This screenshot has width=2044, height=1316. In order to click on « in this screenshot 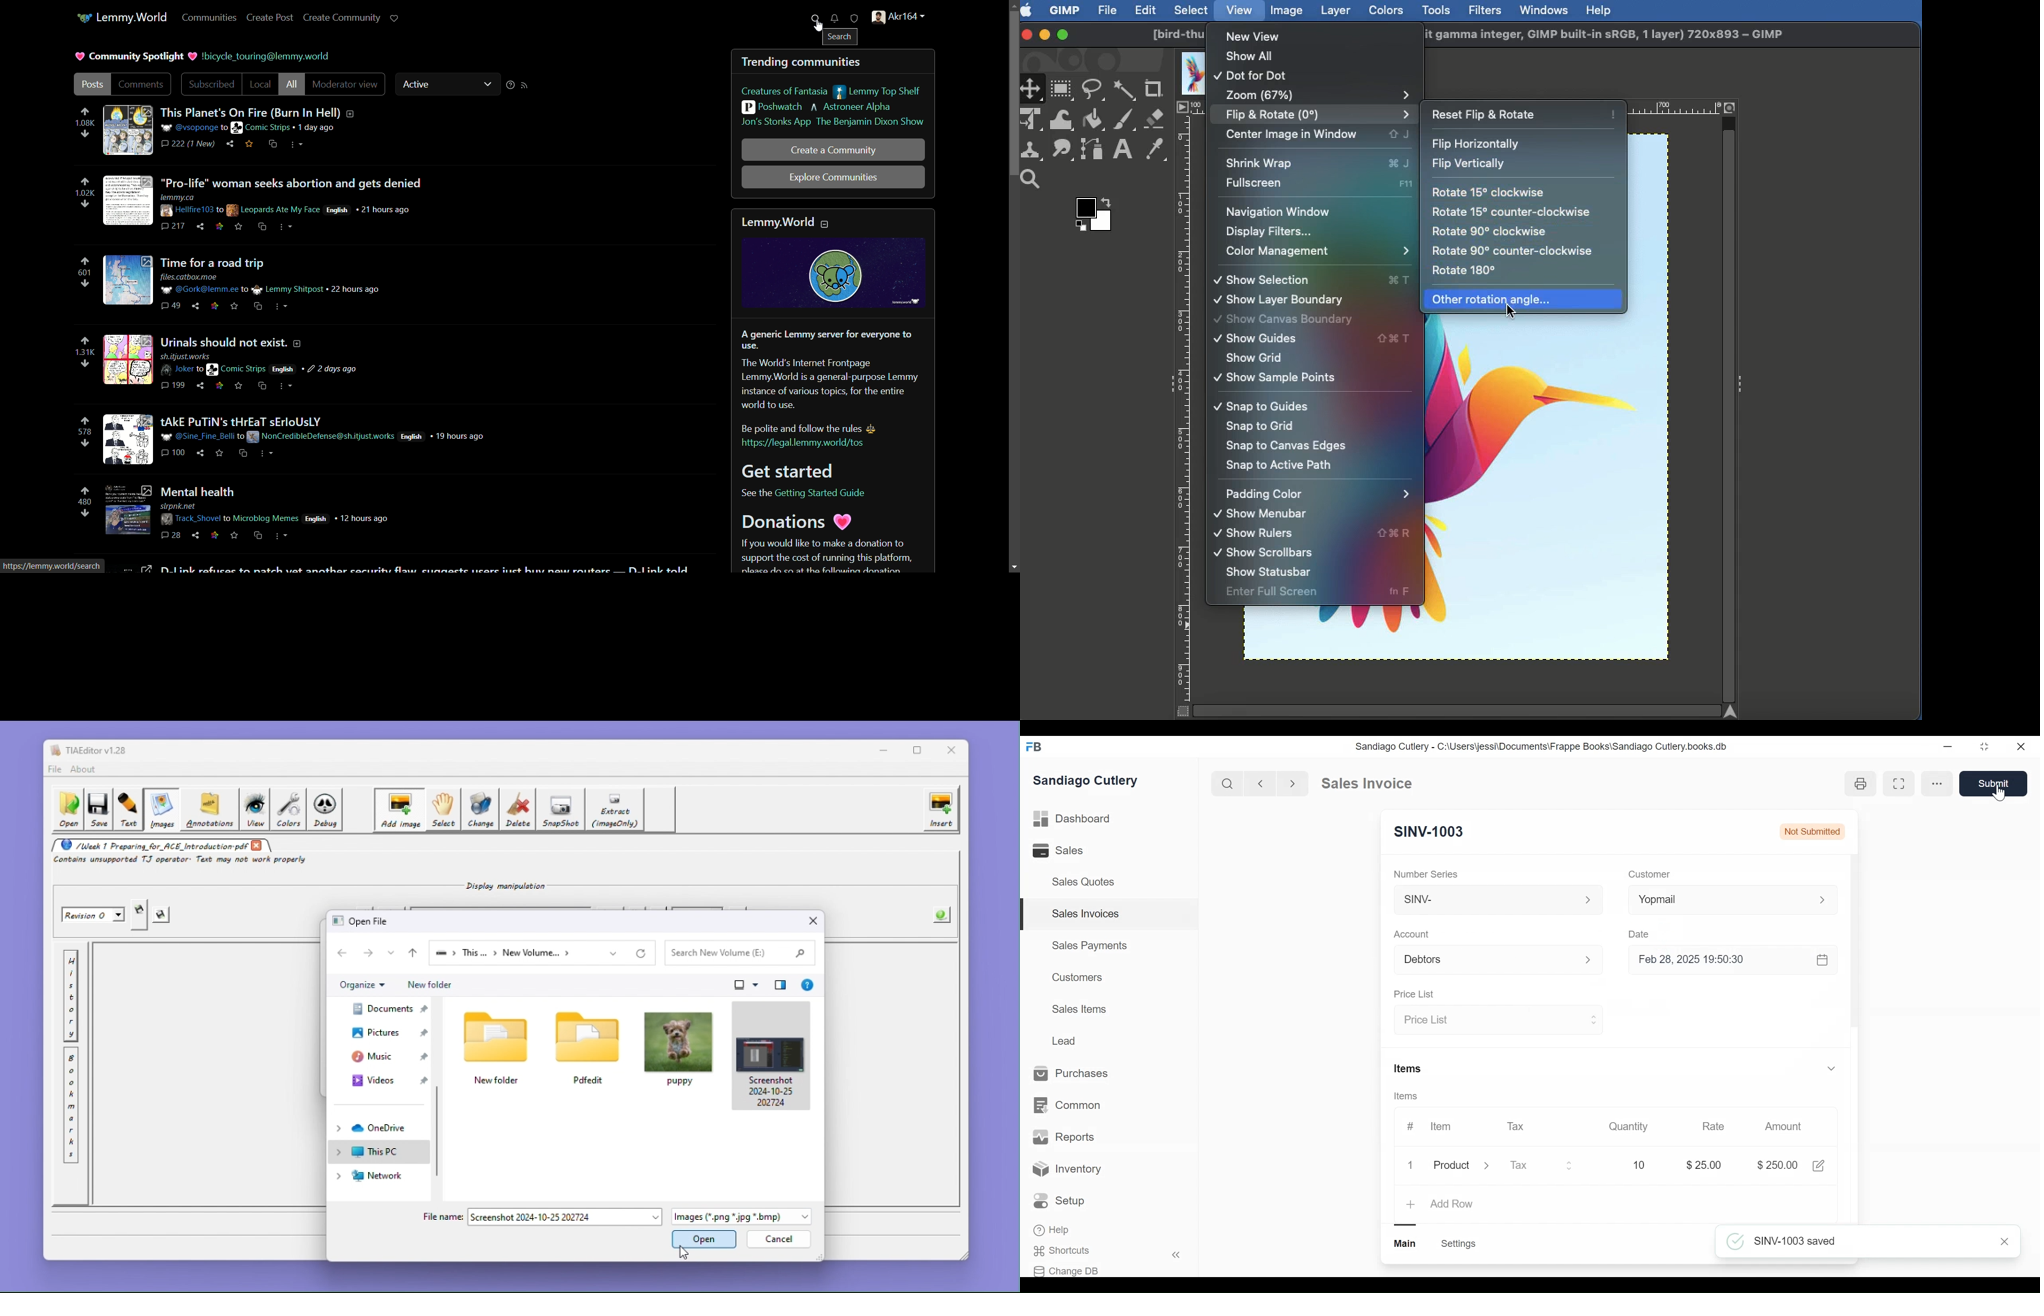, I will do `click(1176, 1257)`.